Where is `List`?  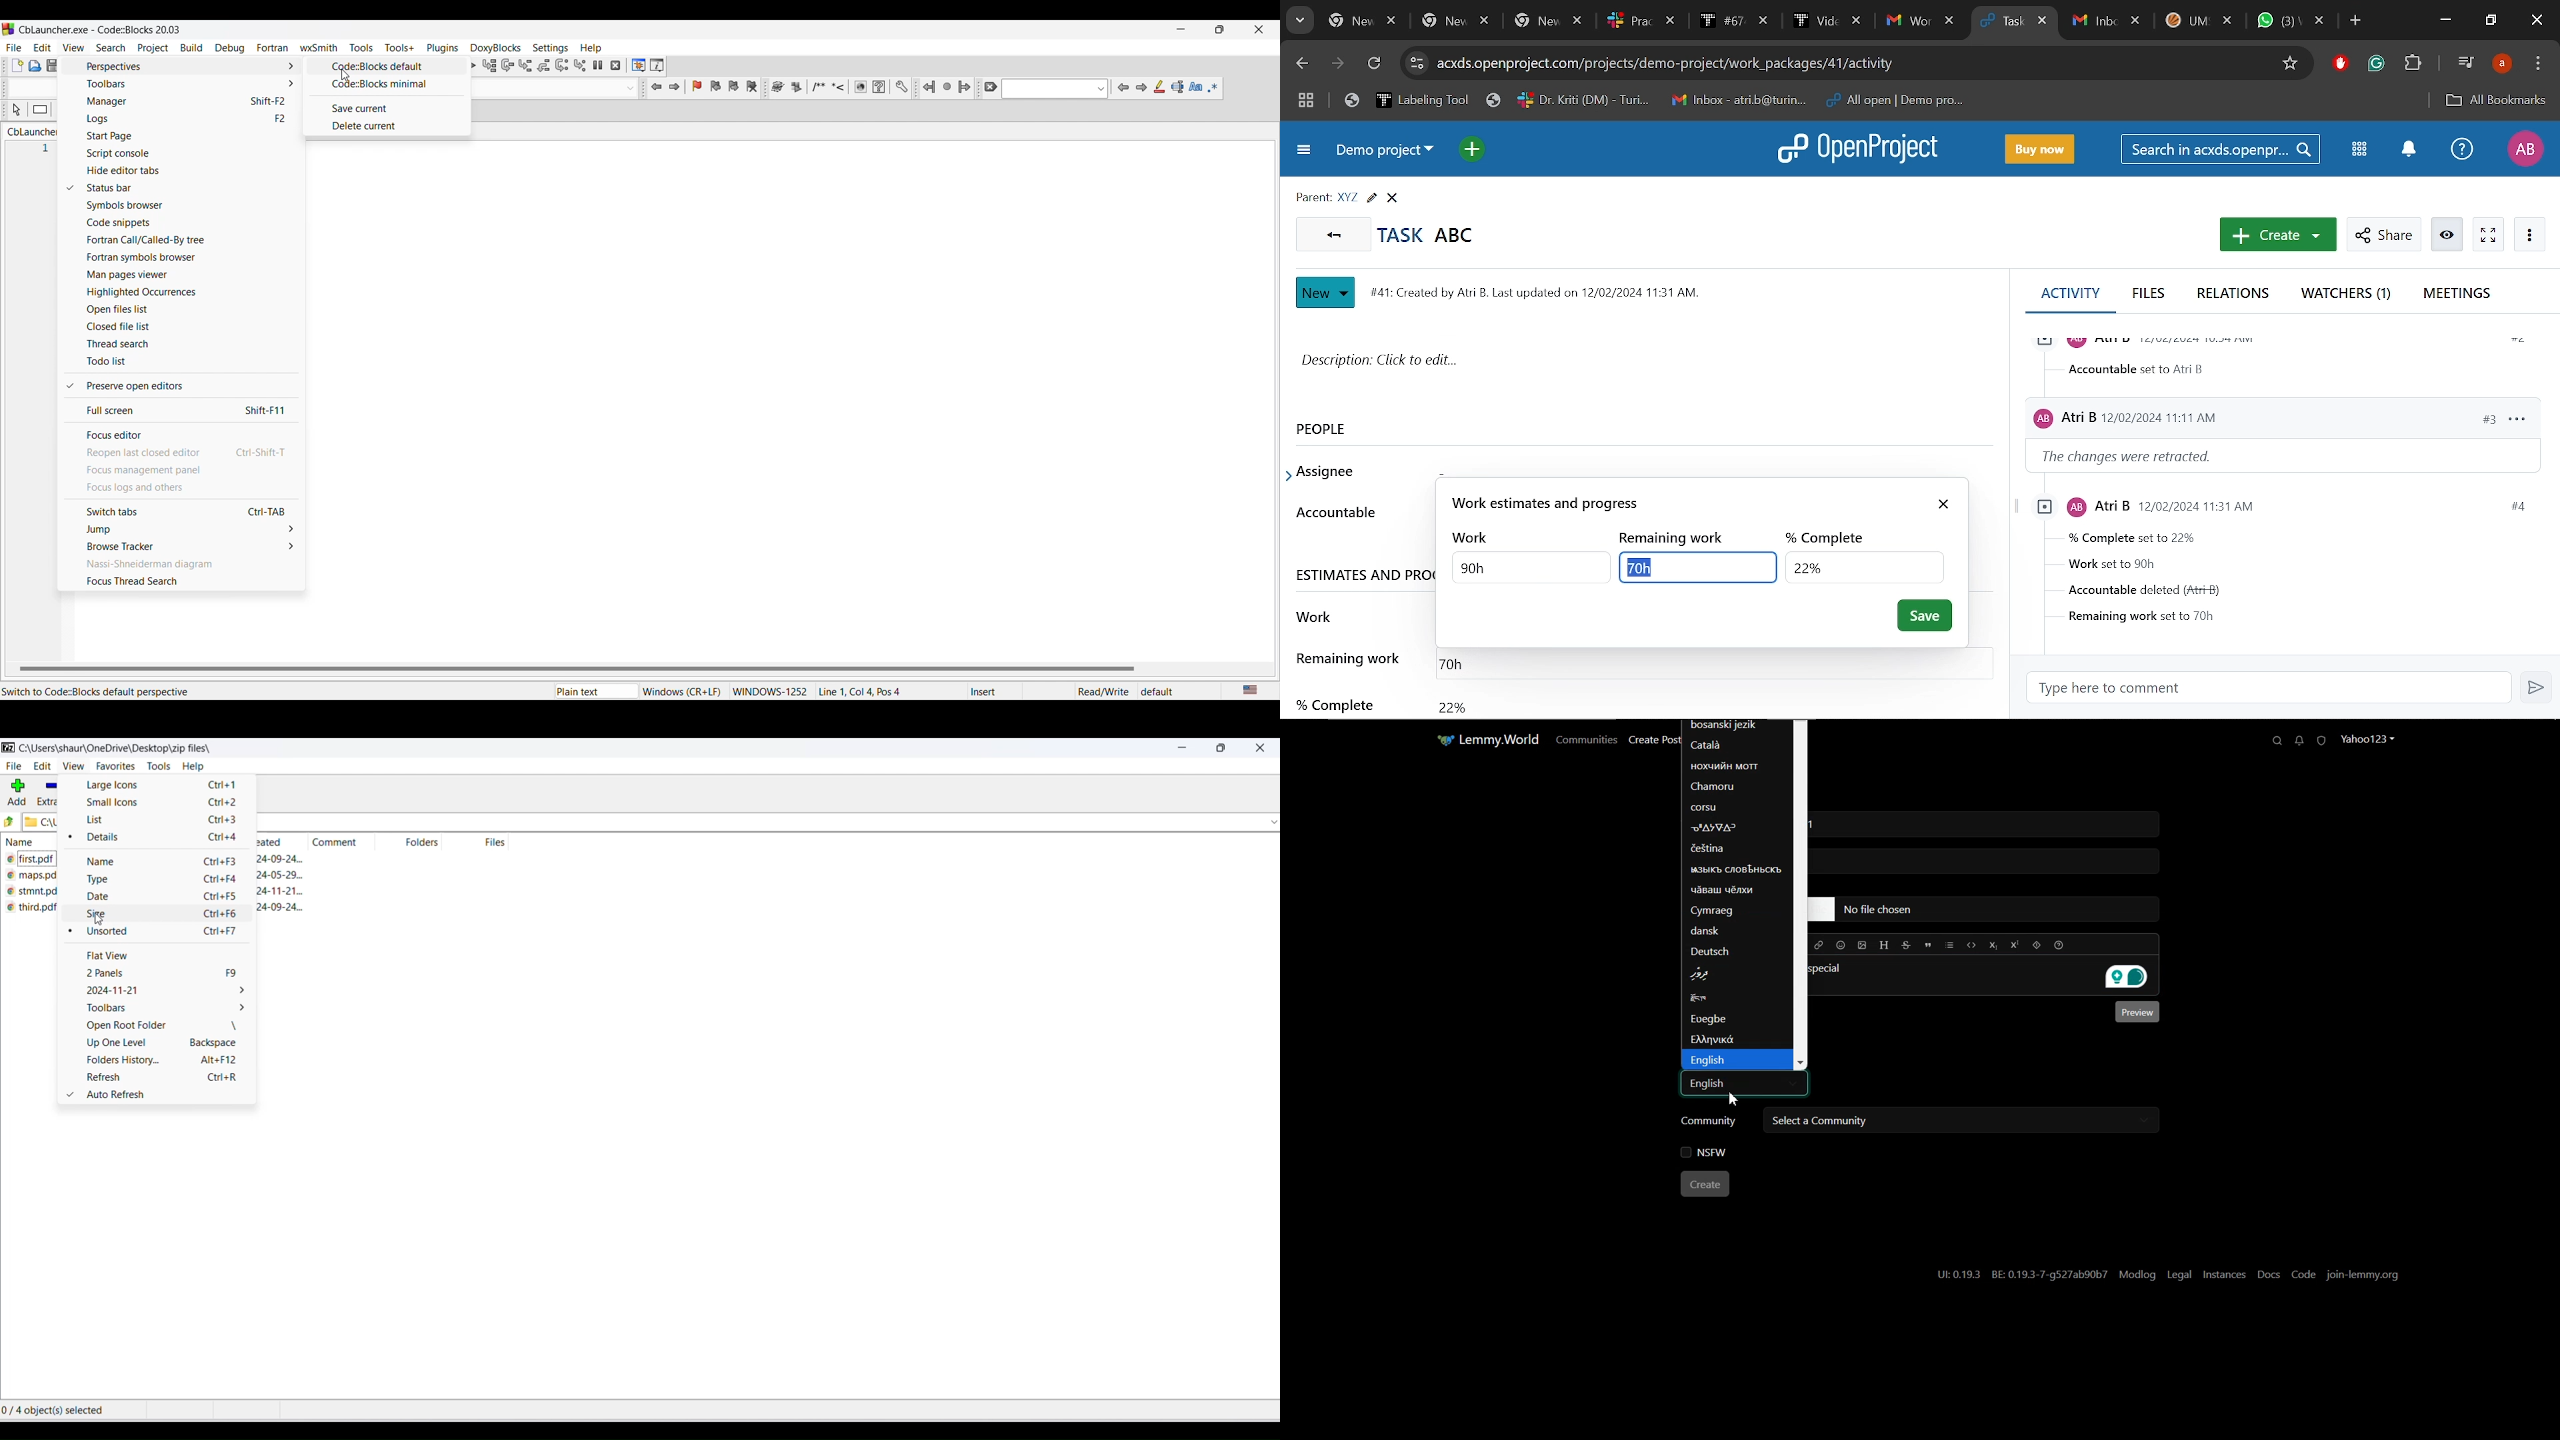 List is located at coordinates (1949, 945).